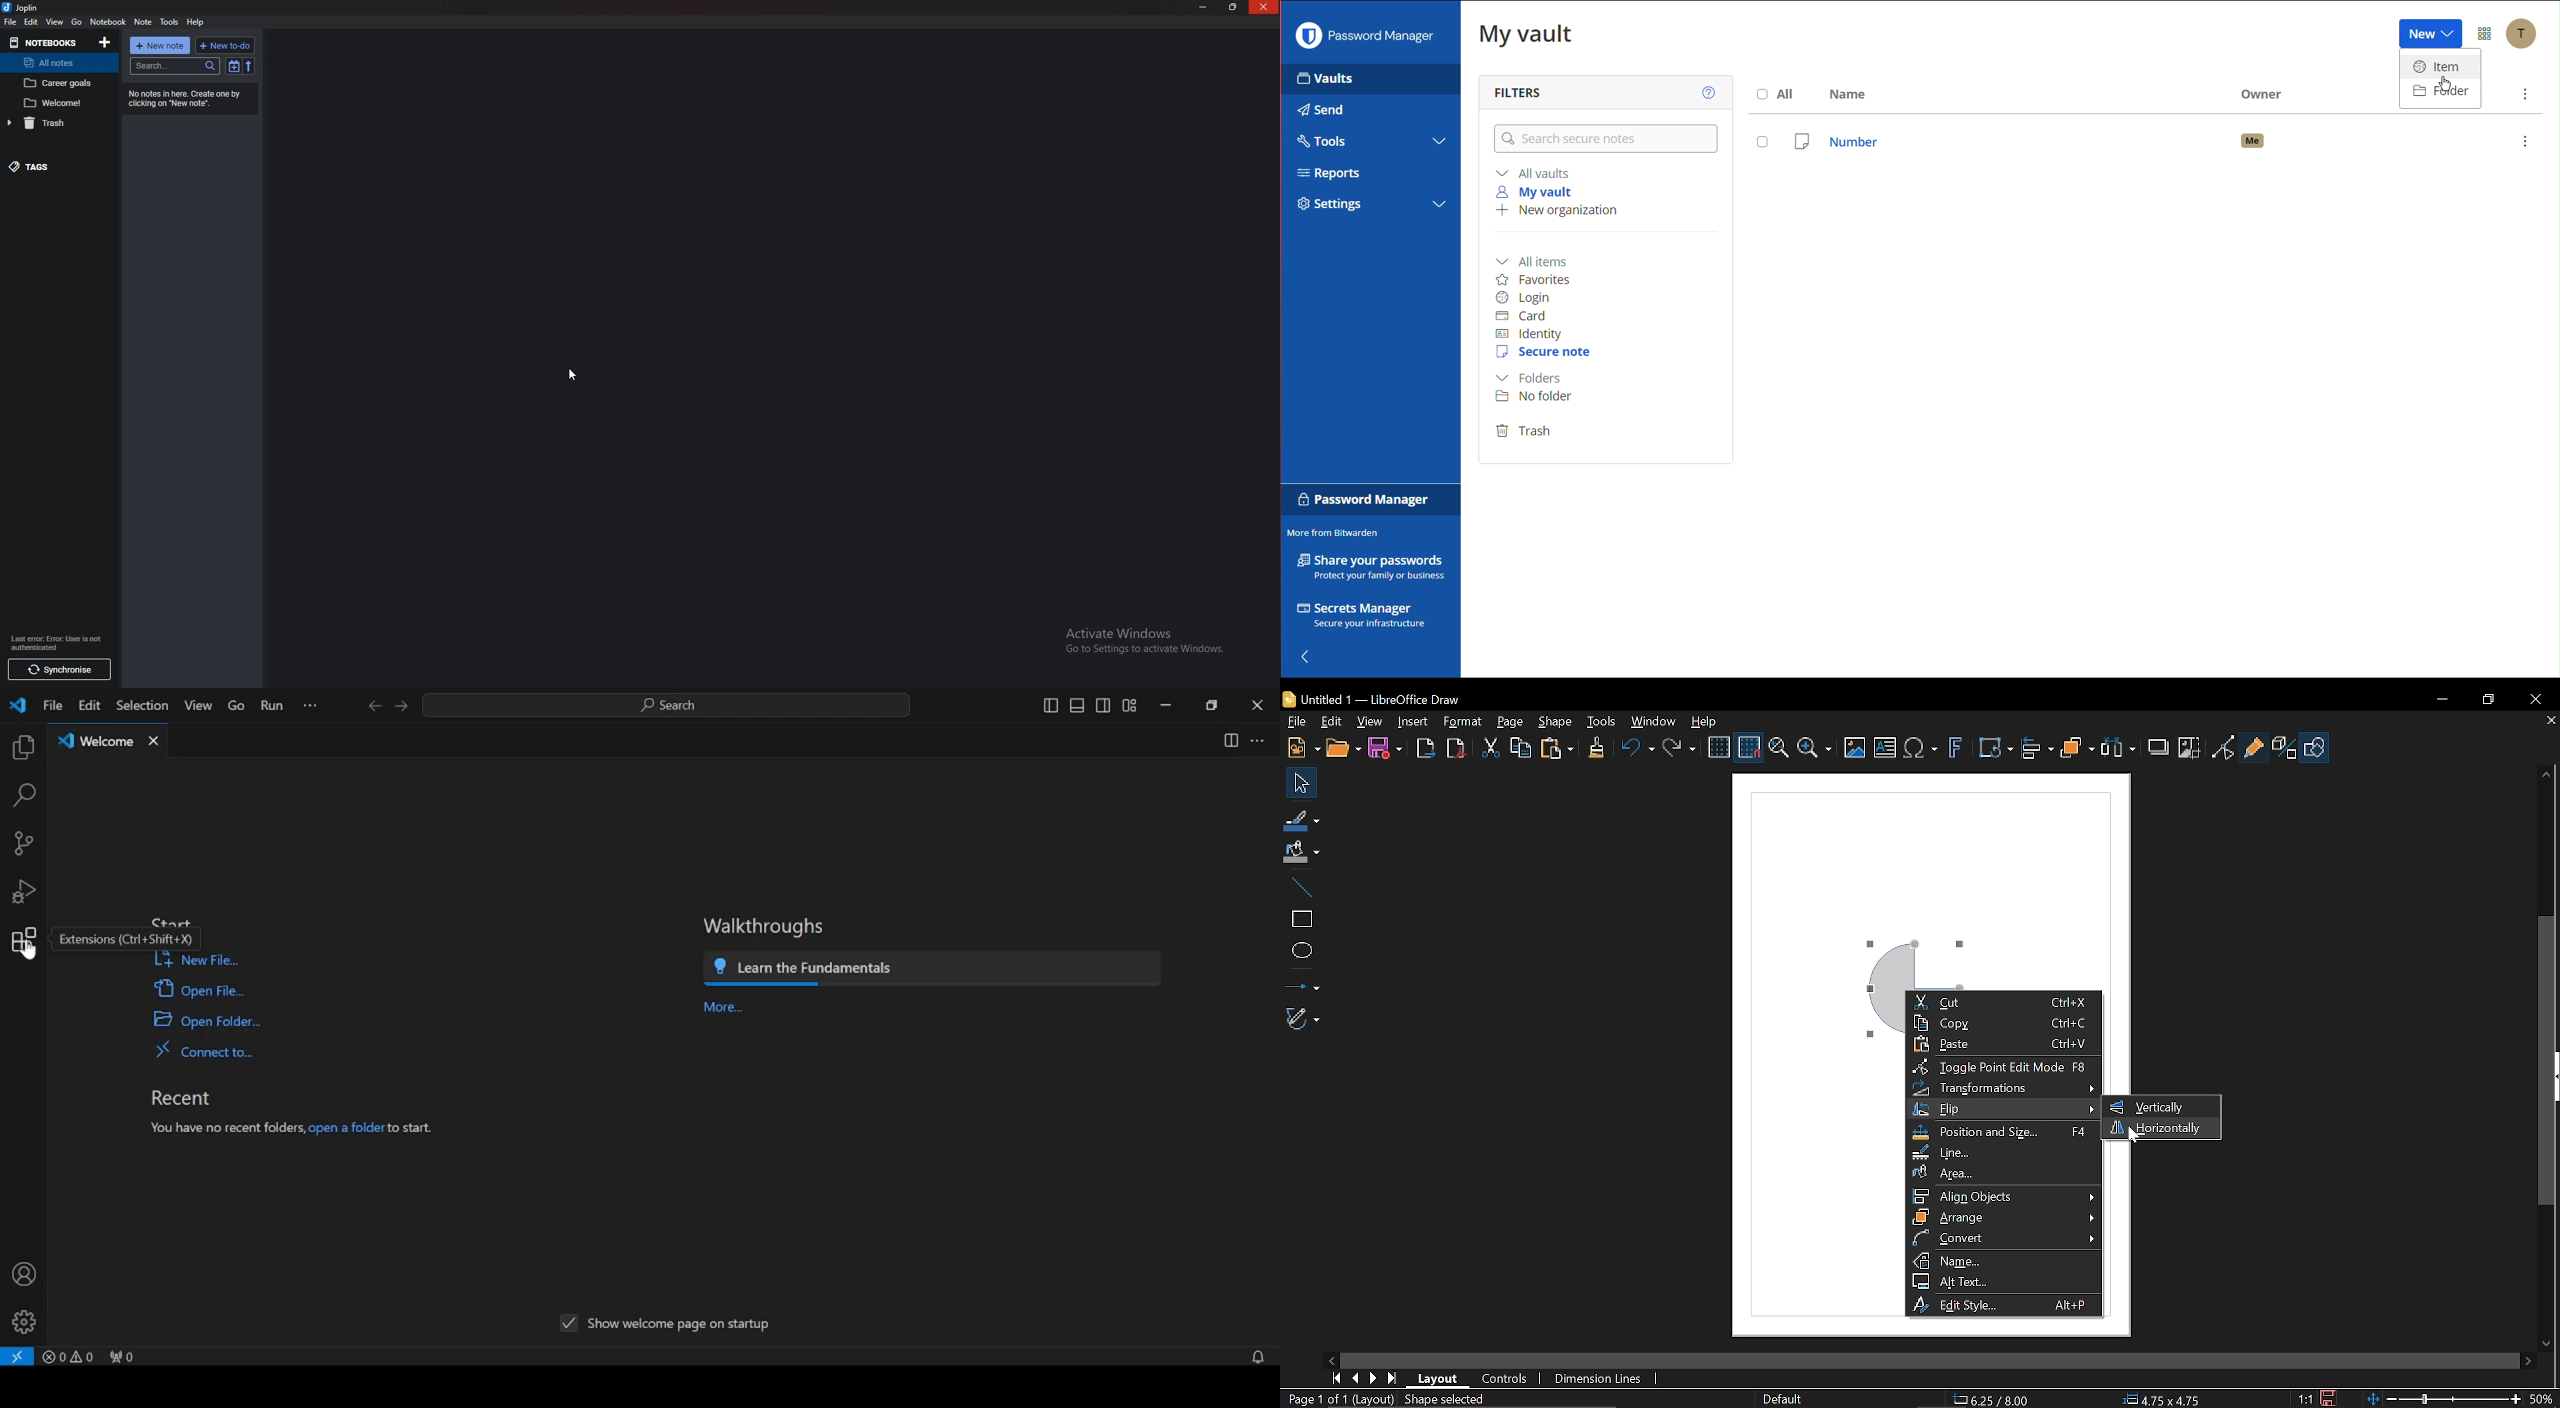 Image resolution: width=2576 pixels, height=1428 pixels. What do you see at coordinates (196, 960) in the screenshot?
I see `new file` at bounding box center [196, 960].